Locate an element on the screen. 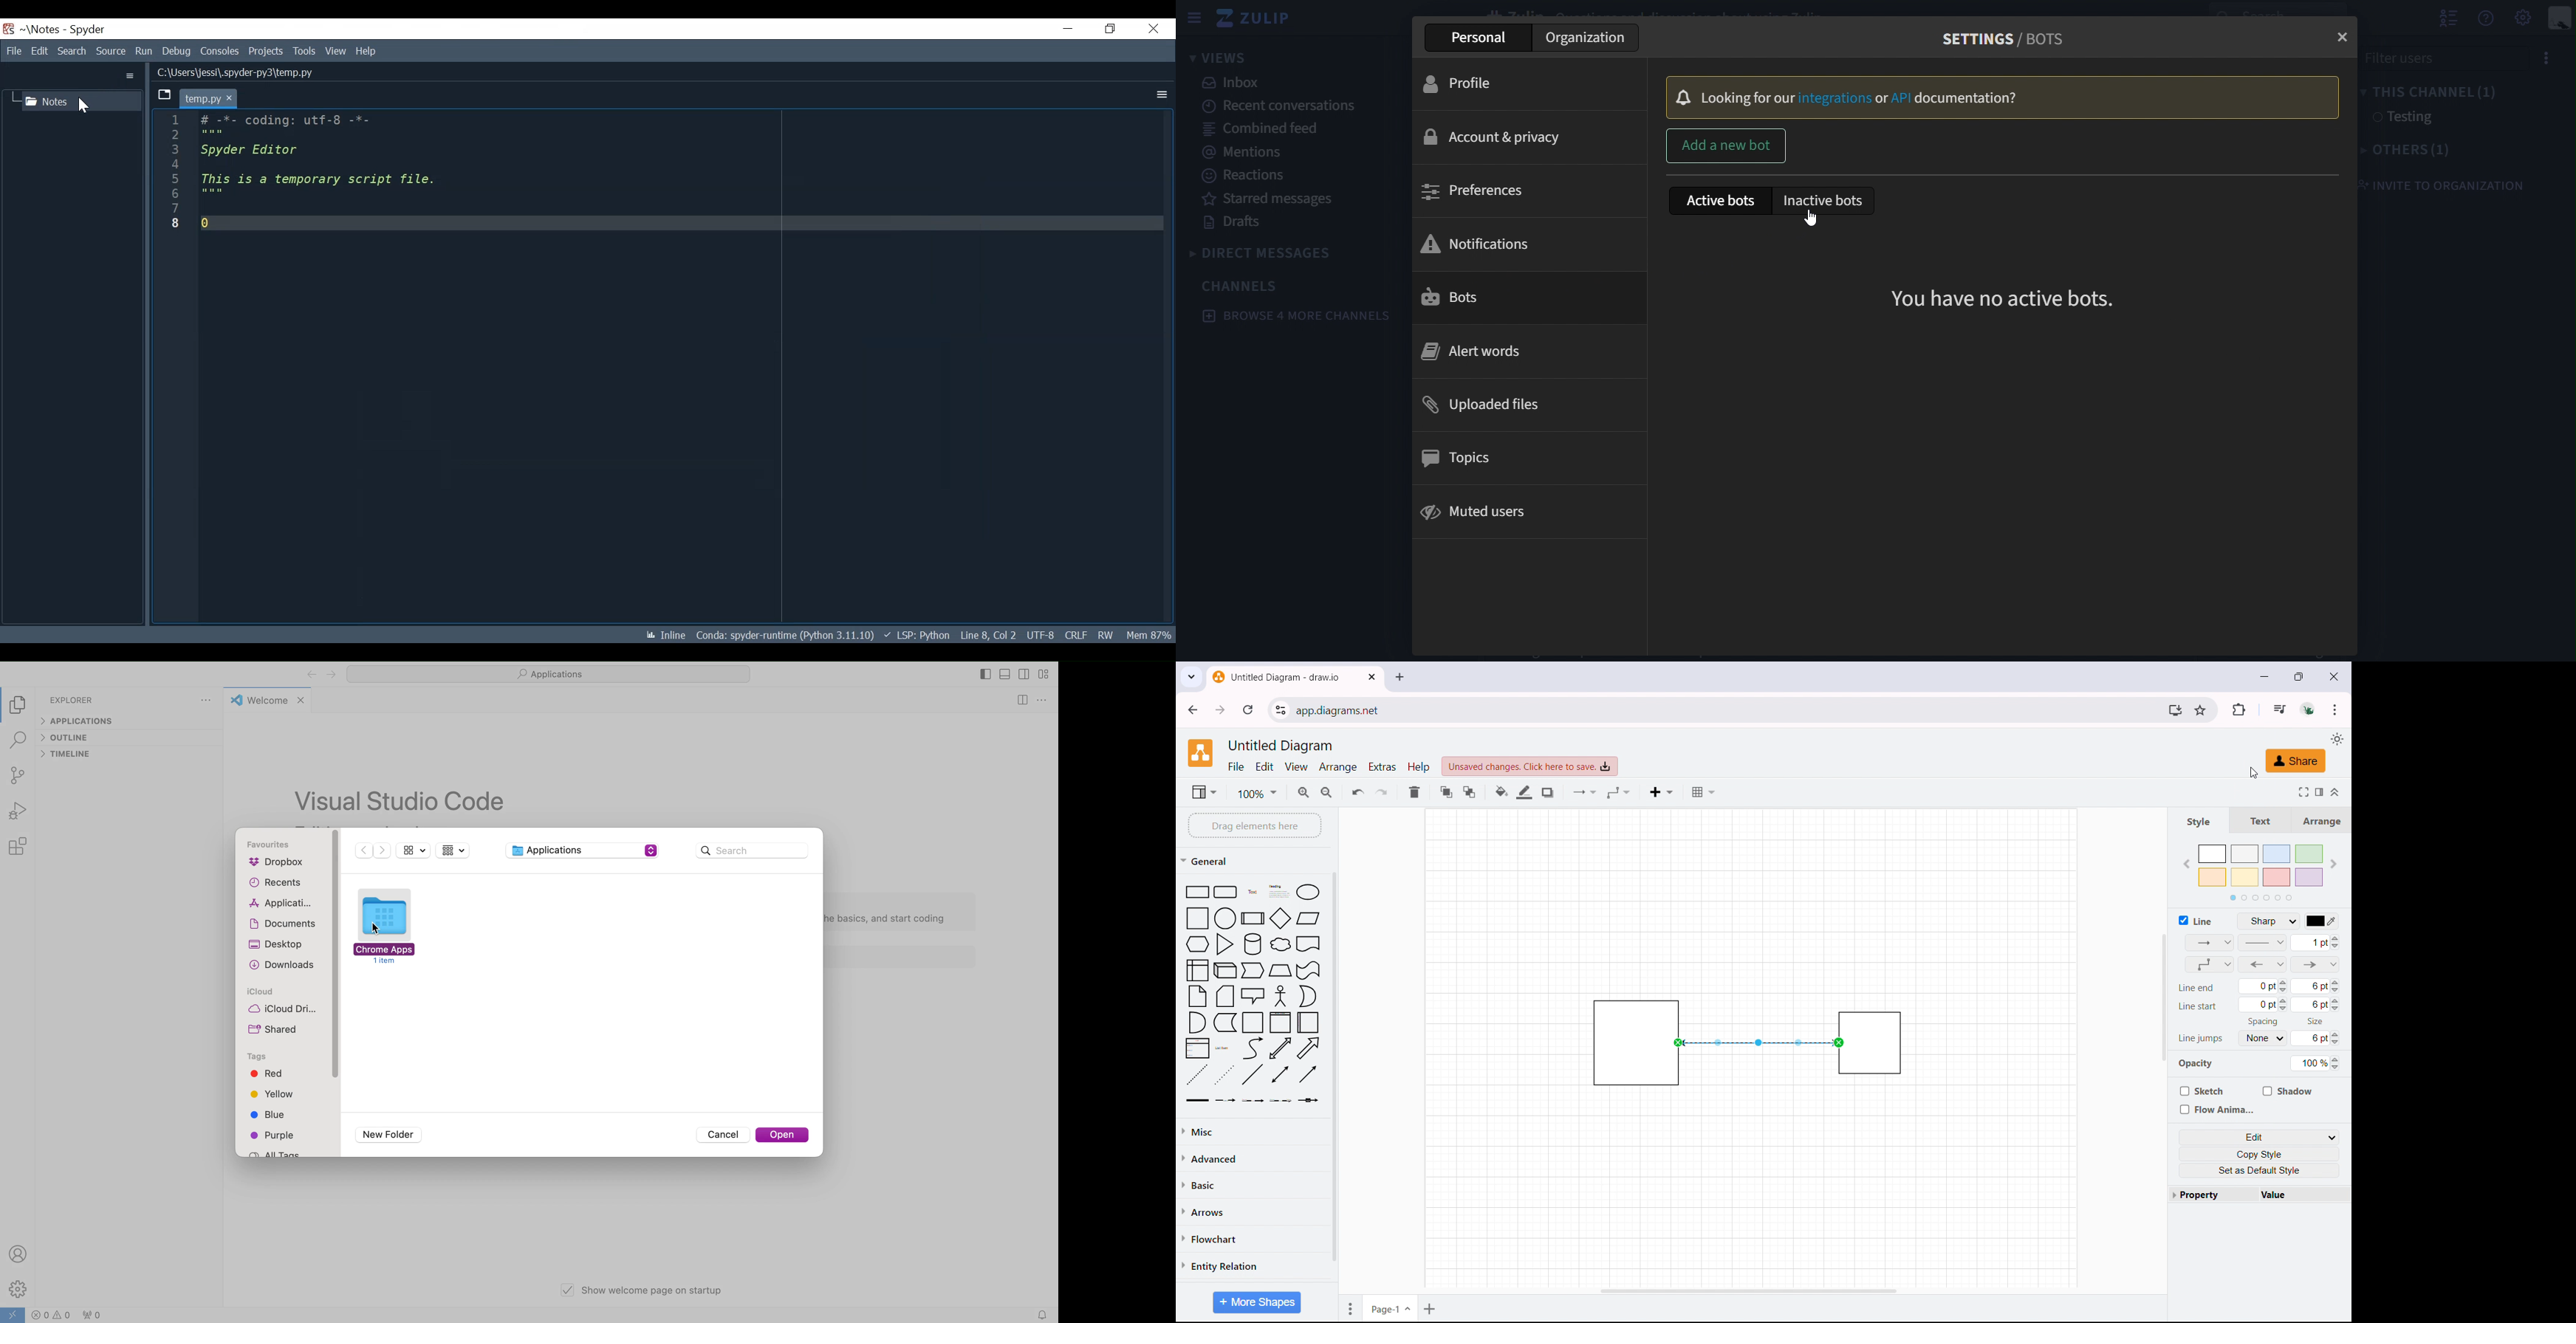  welcome is located at coordinates (268, 700).